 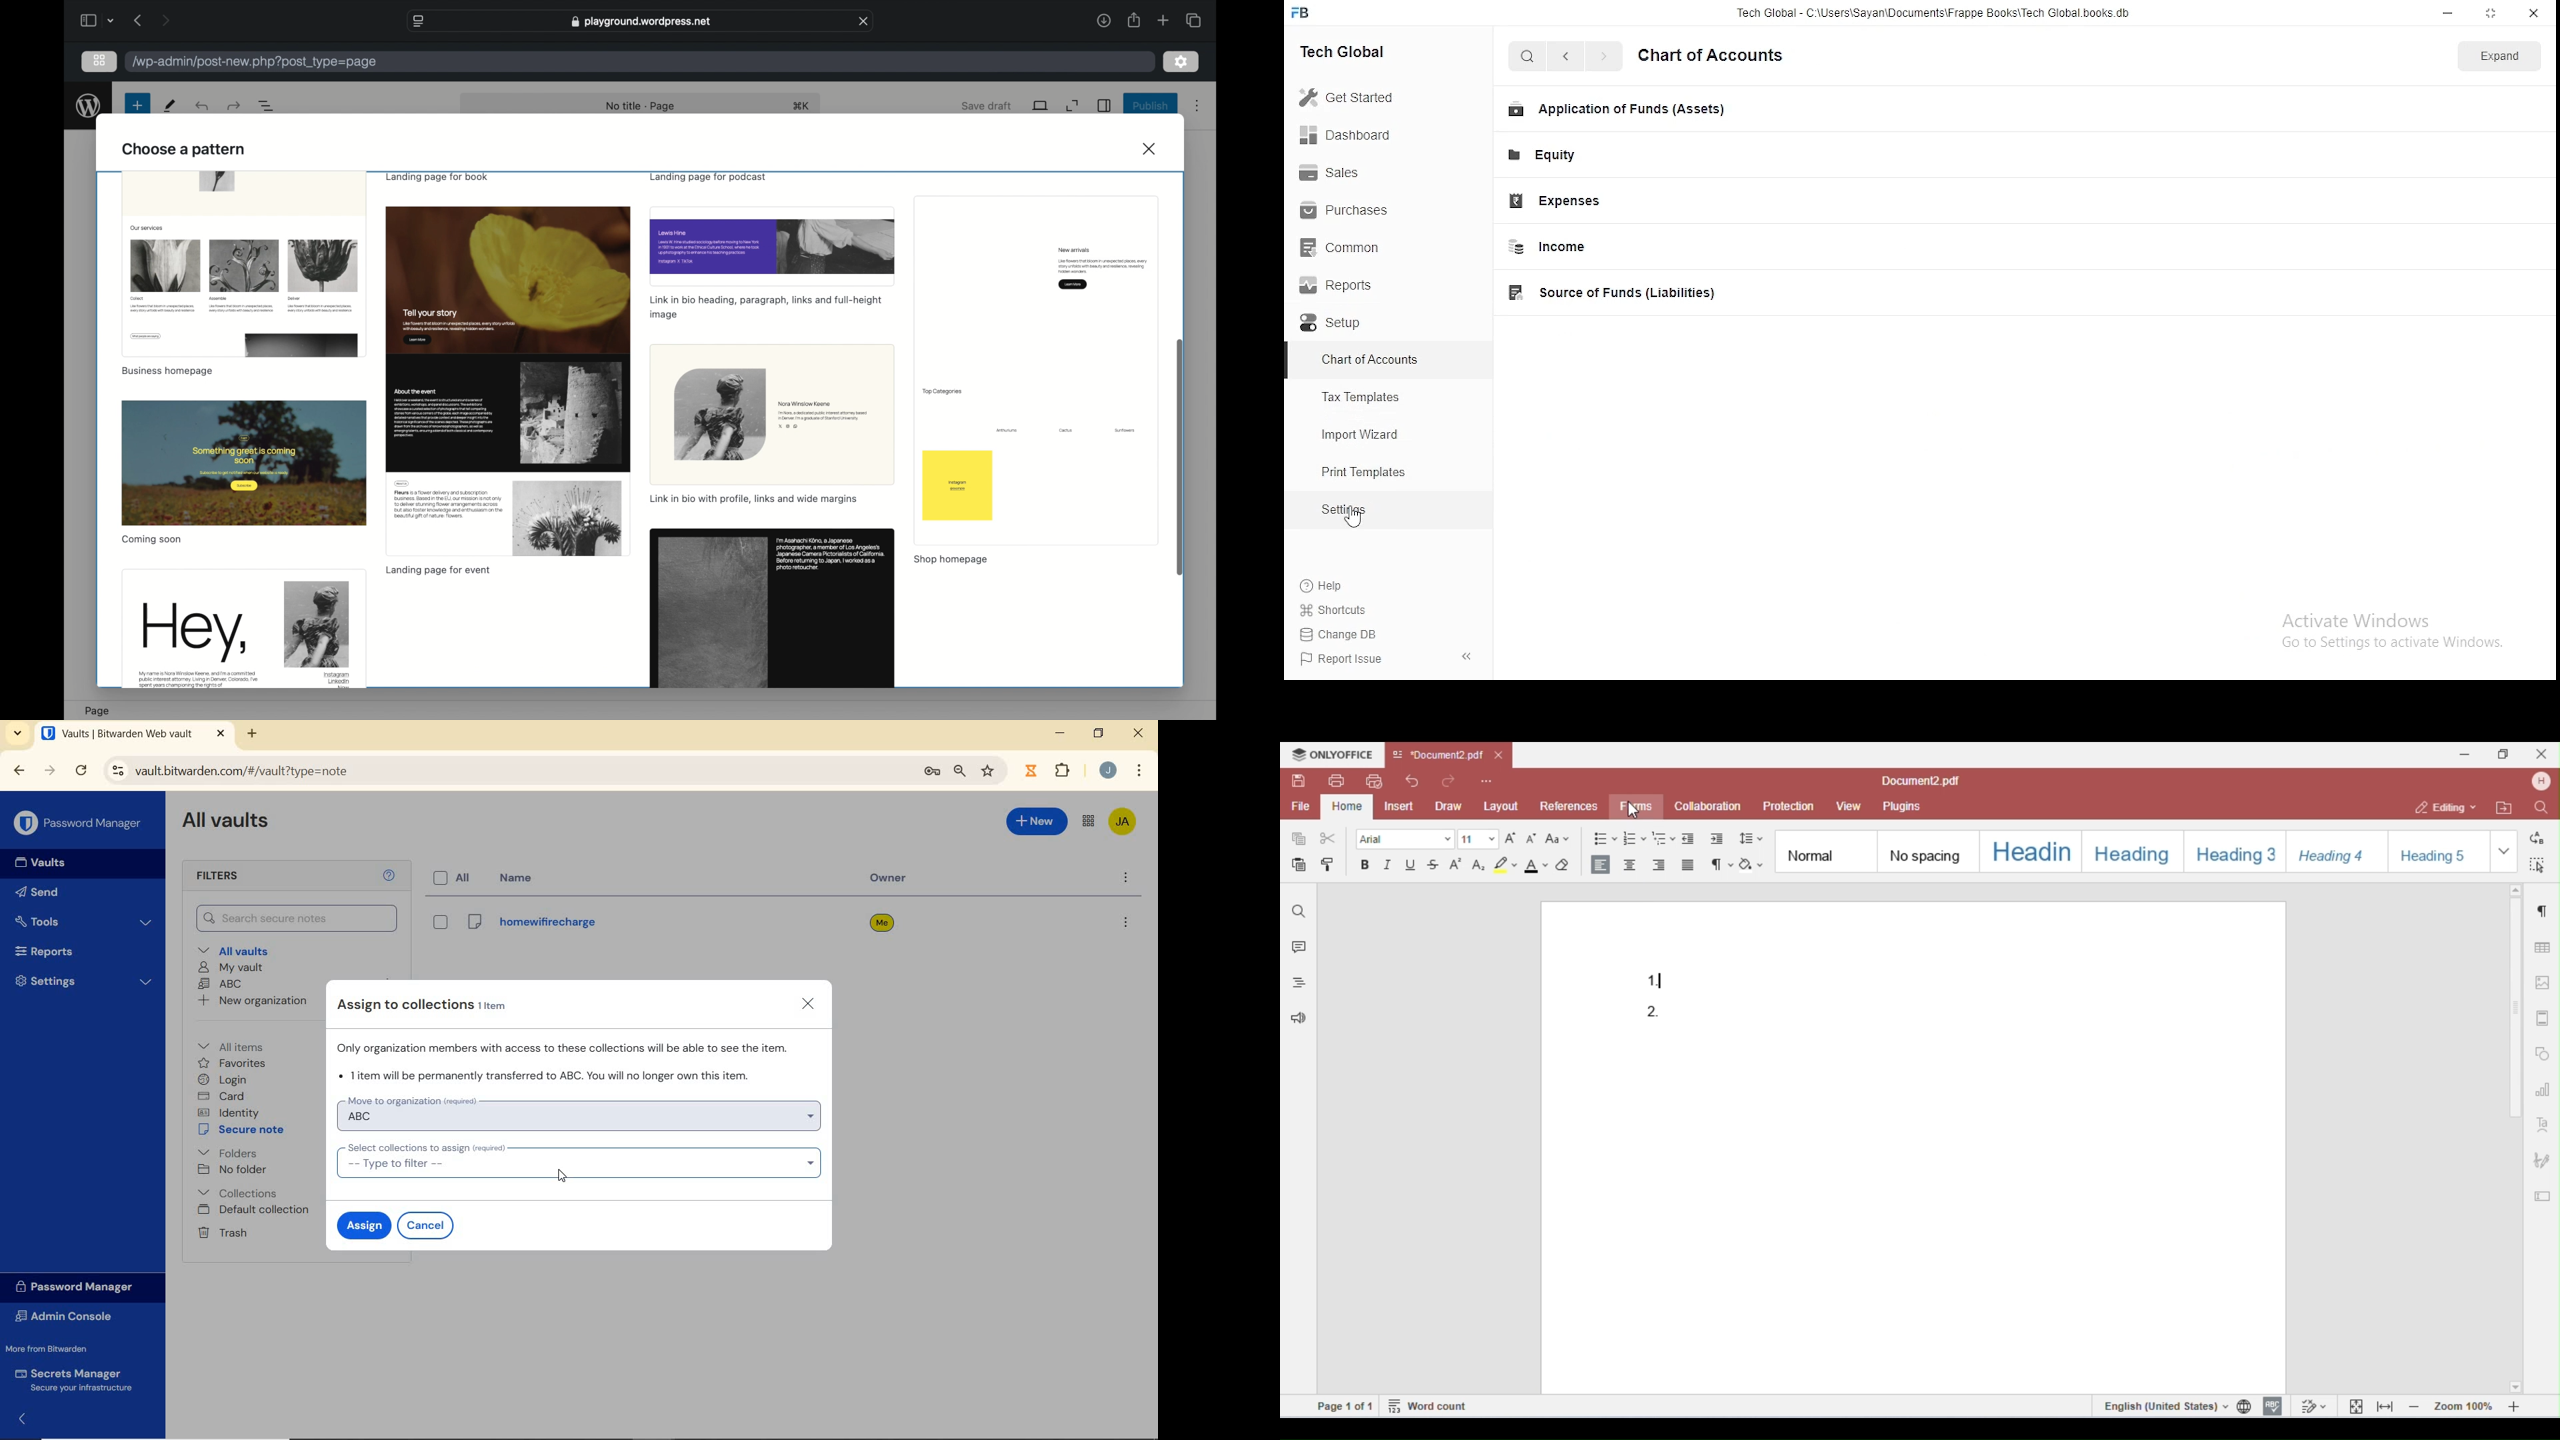 I want to click on Help, so click(x=1336, y=588).